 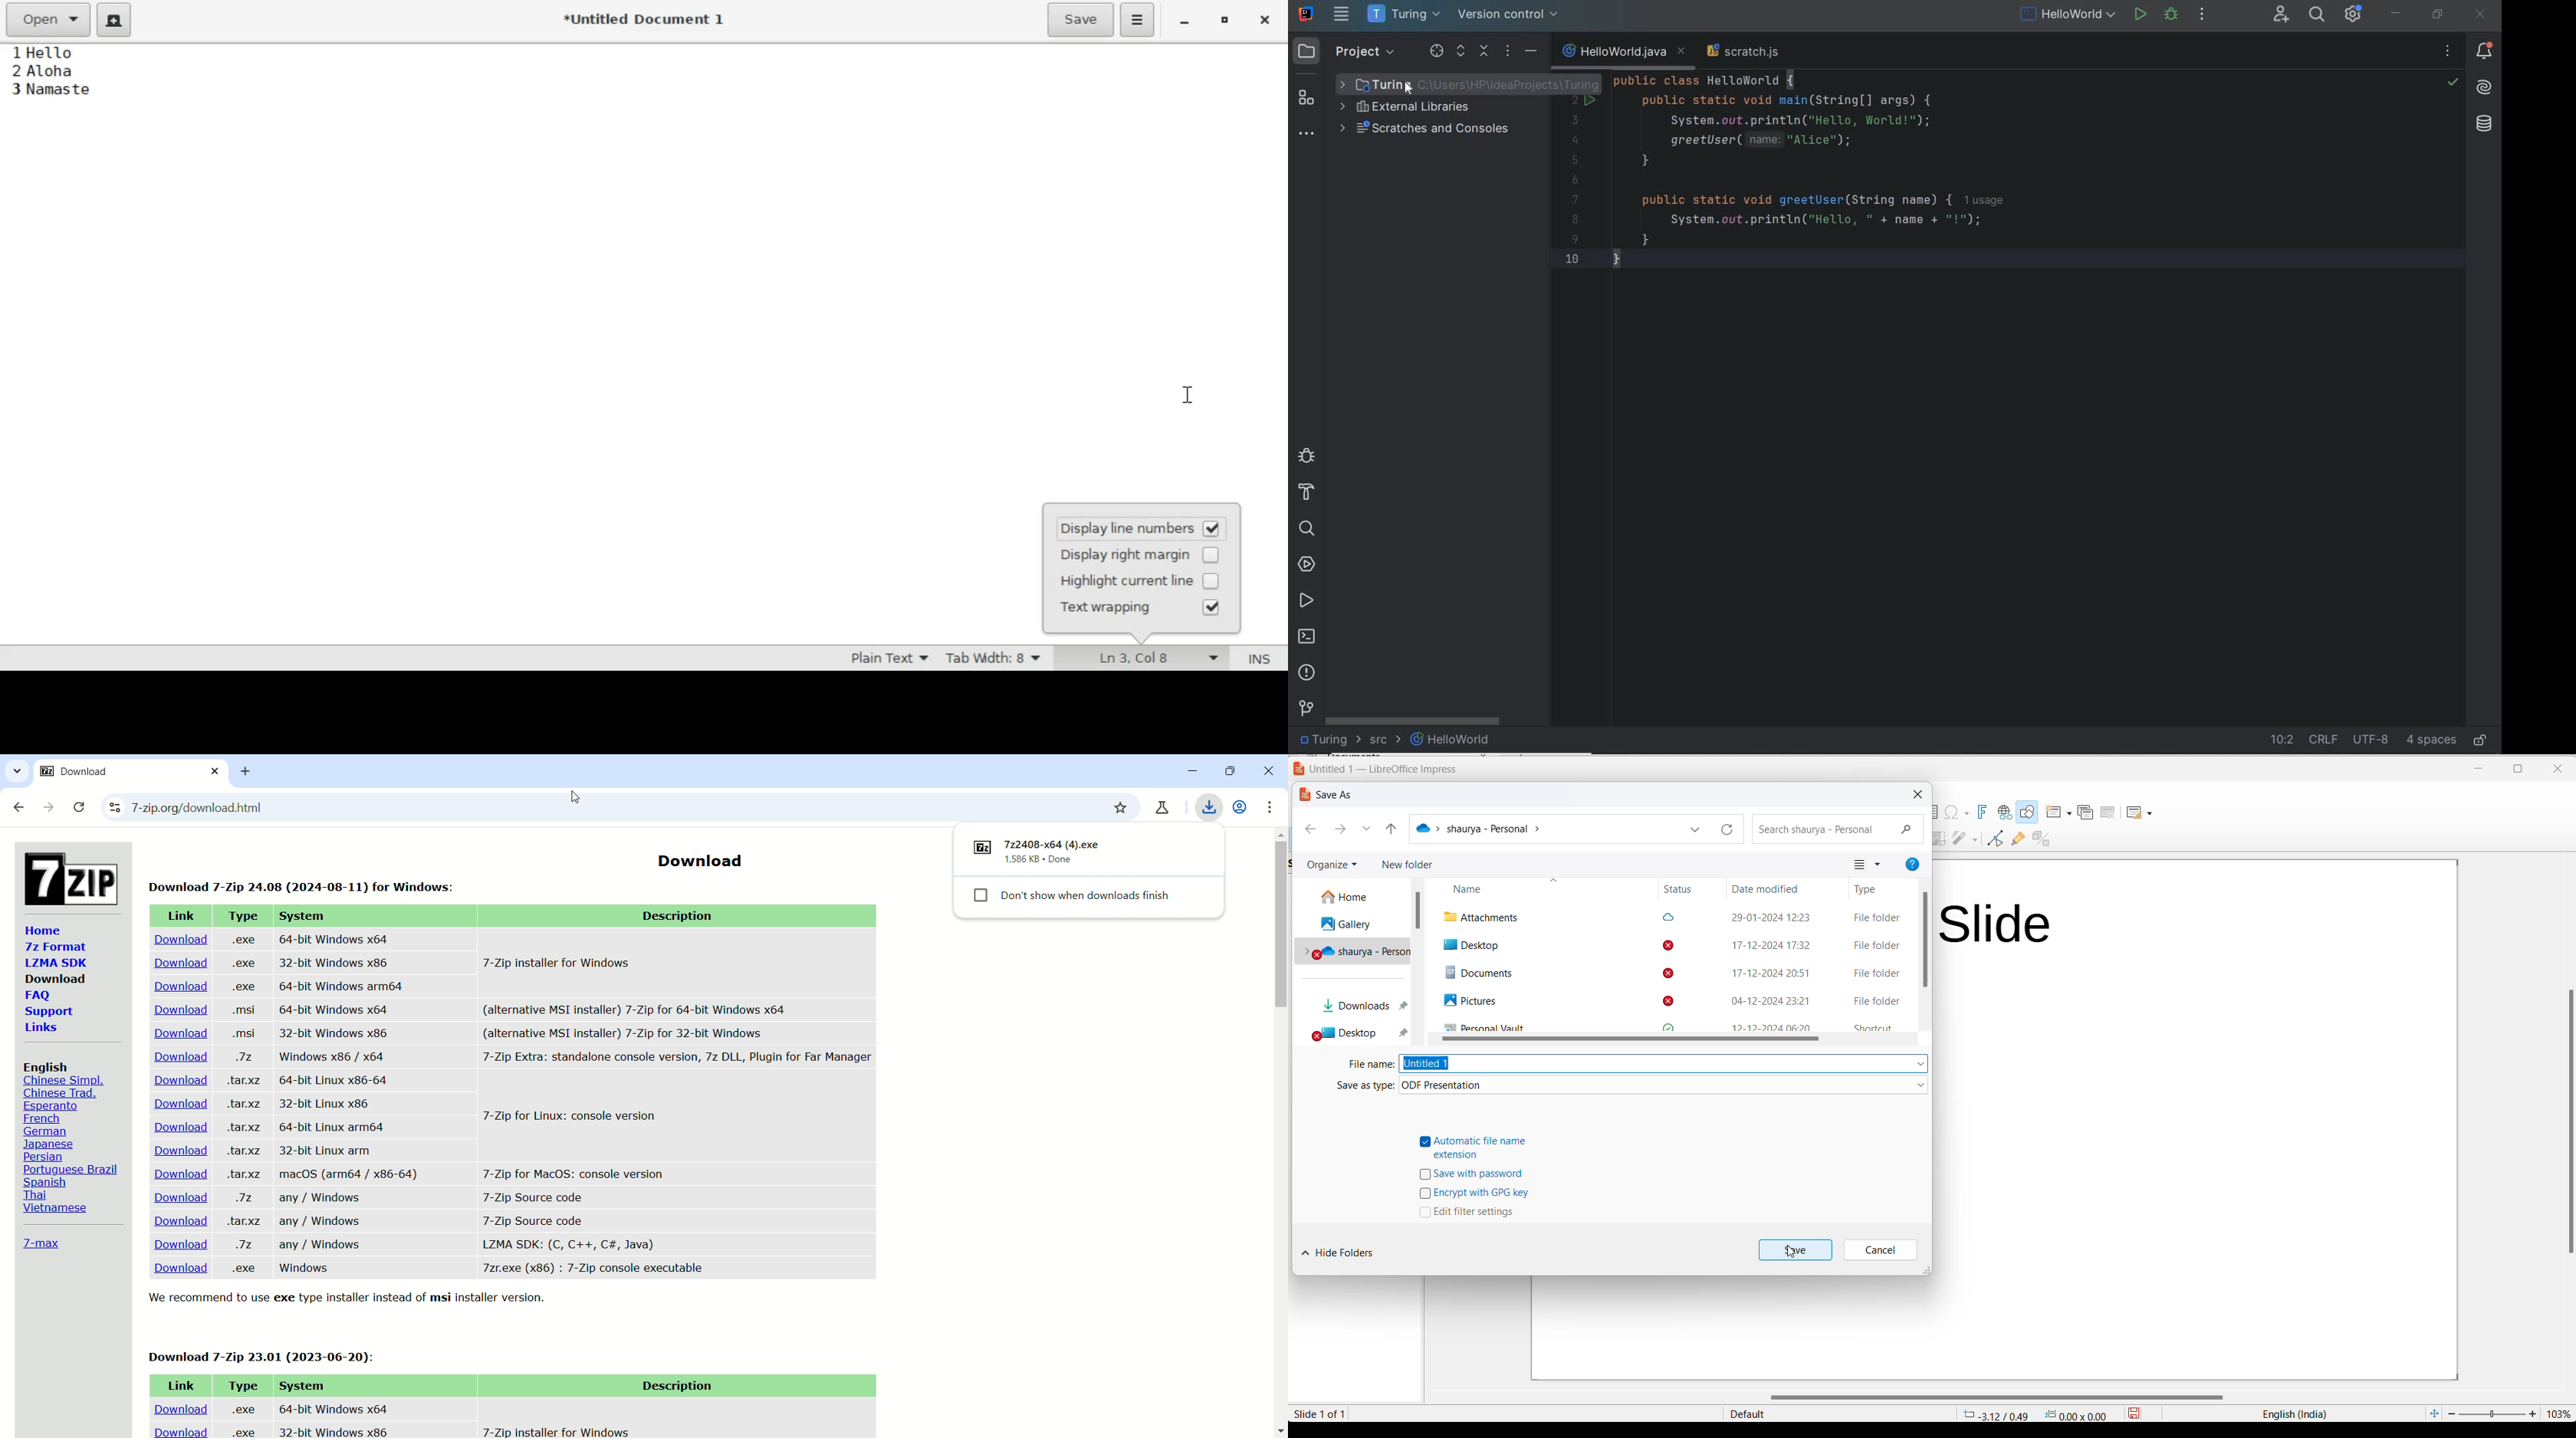 What do you see at coordinates (1668, 917) in the screenshot?
I see `FILE STATUS: back up completed` at bounding box center [1668, 917].